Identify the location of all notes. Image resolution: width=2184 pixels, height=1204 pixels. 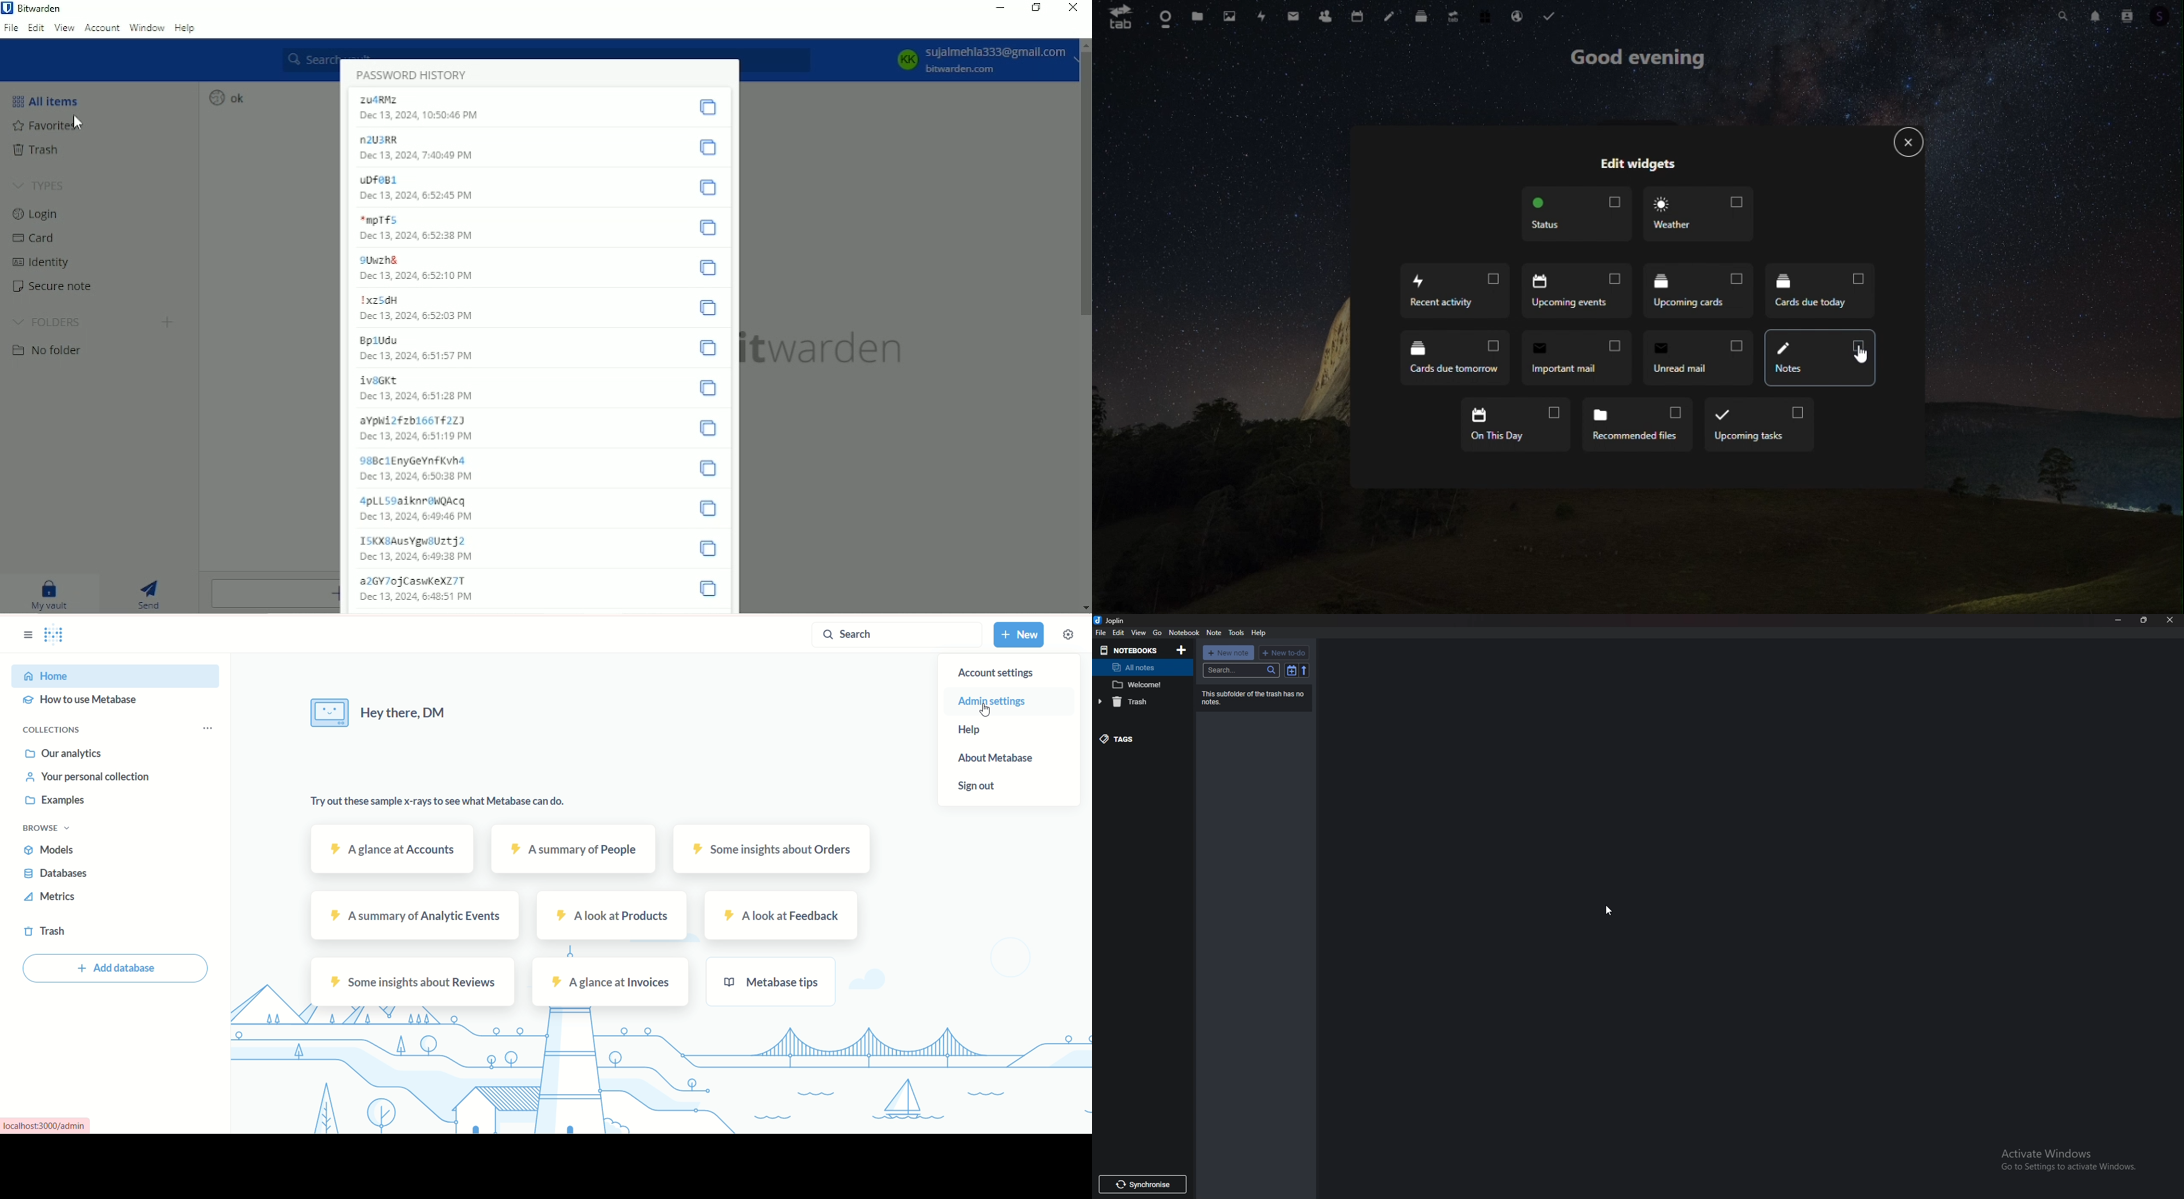
(1139, 667).